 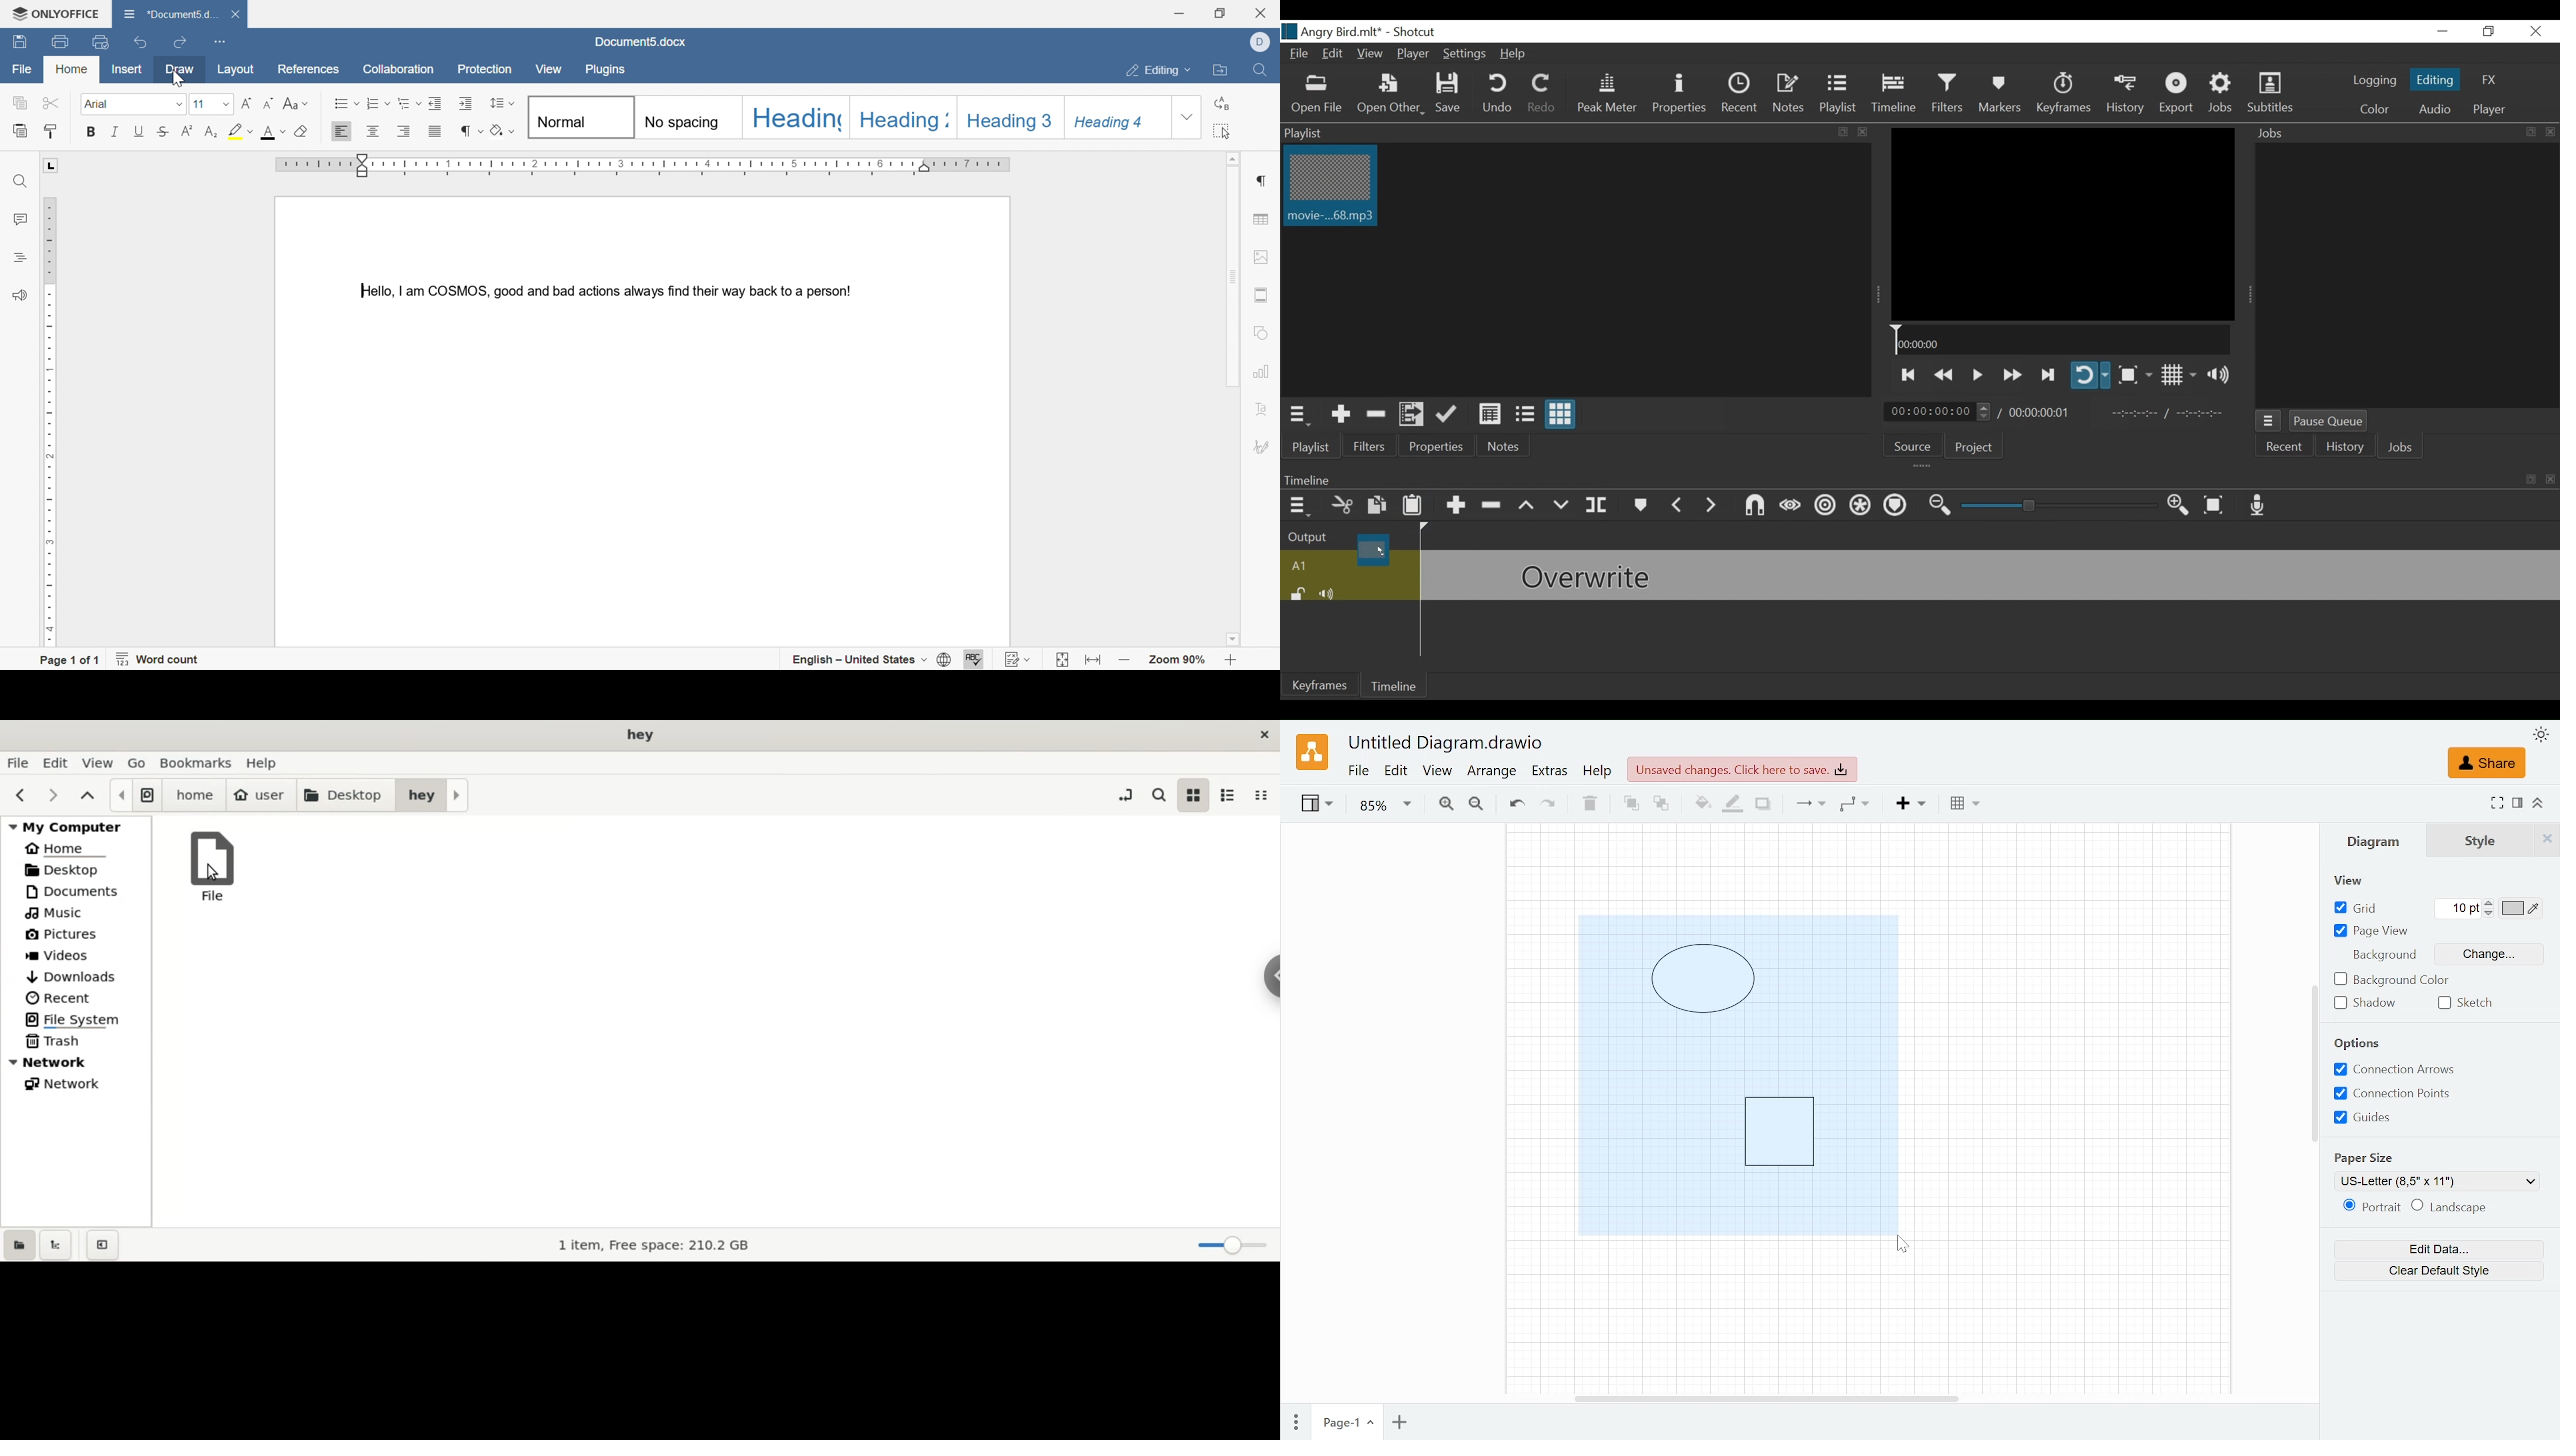 I want to click on collaboration, so click(x=399, y=70).